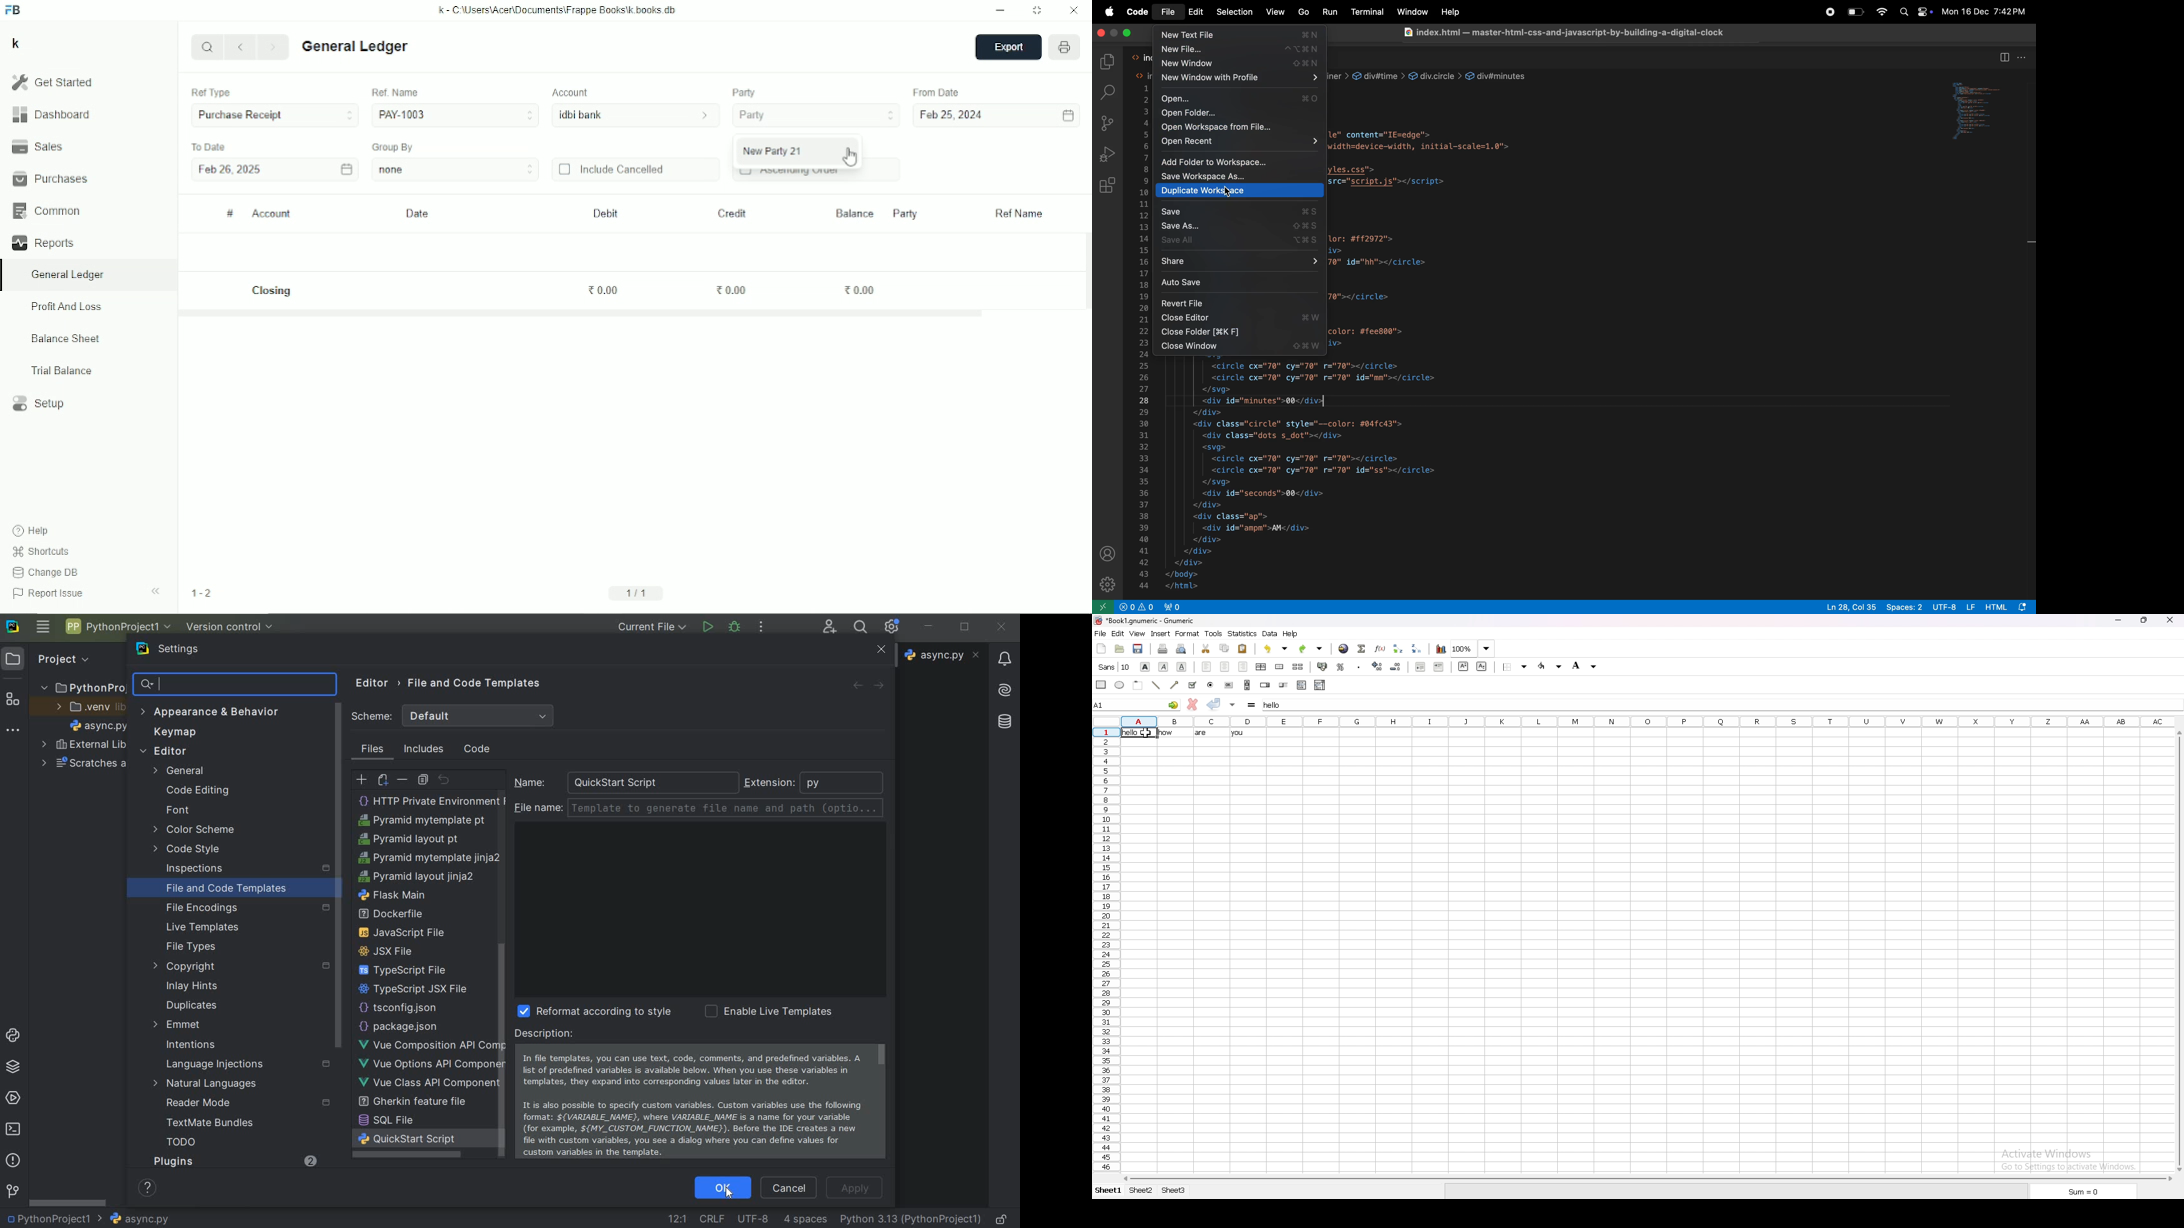 Image resolution: width=2184 pixels, height=1232 pixels. Describe the element at coordinates (274, 291) in the screenshot. I see `Closing` at that location.